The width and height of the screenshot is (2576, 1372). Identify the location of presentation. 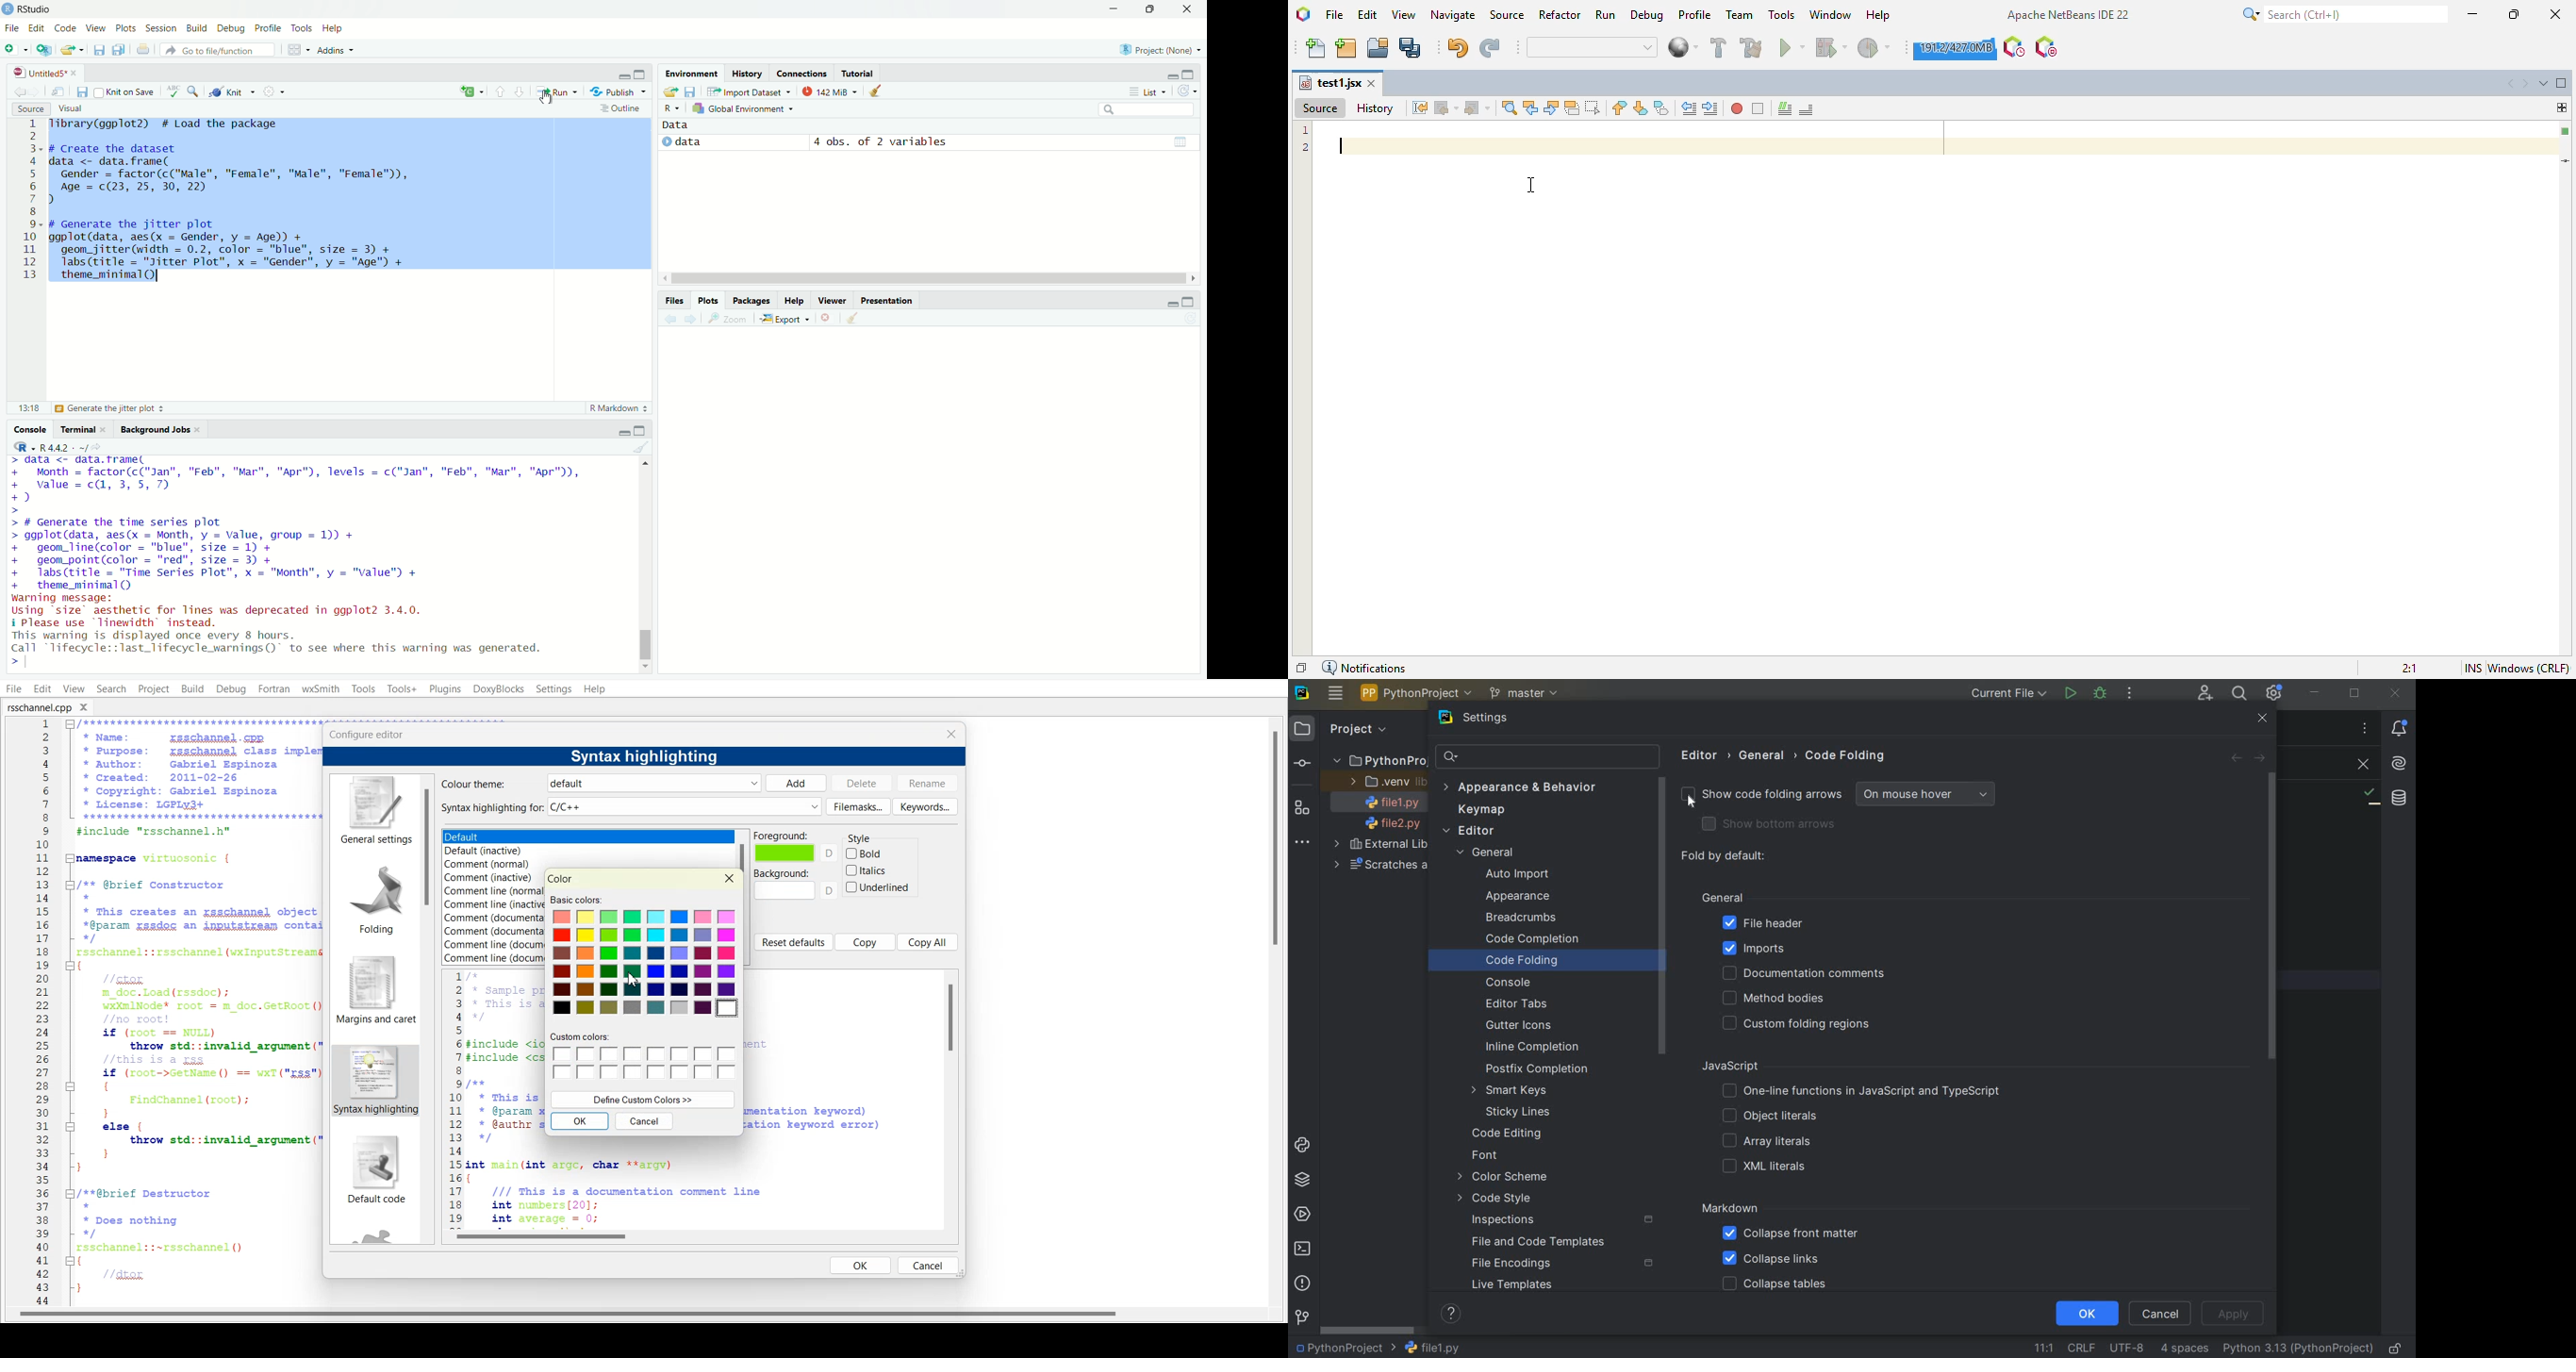
(886, 301).